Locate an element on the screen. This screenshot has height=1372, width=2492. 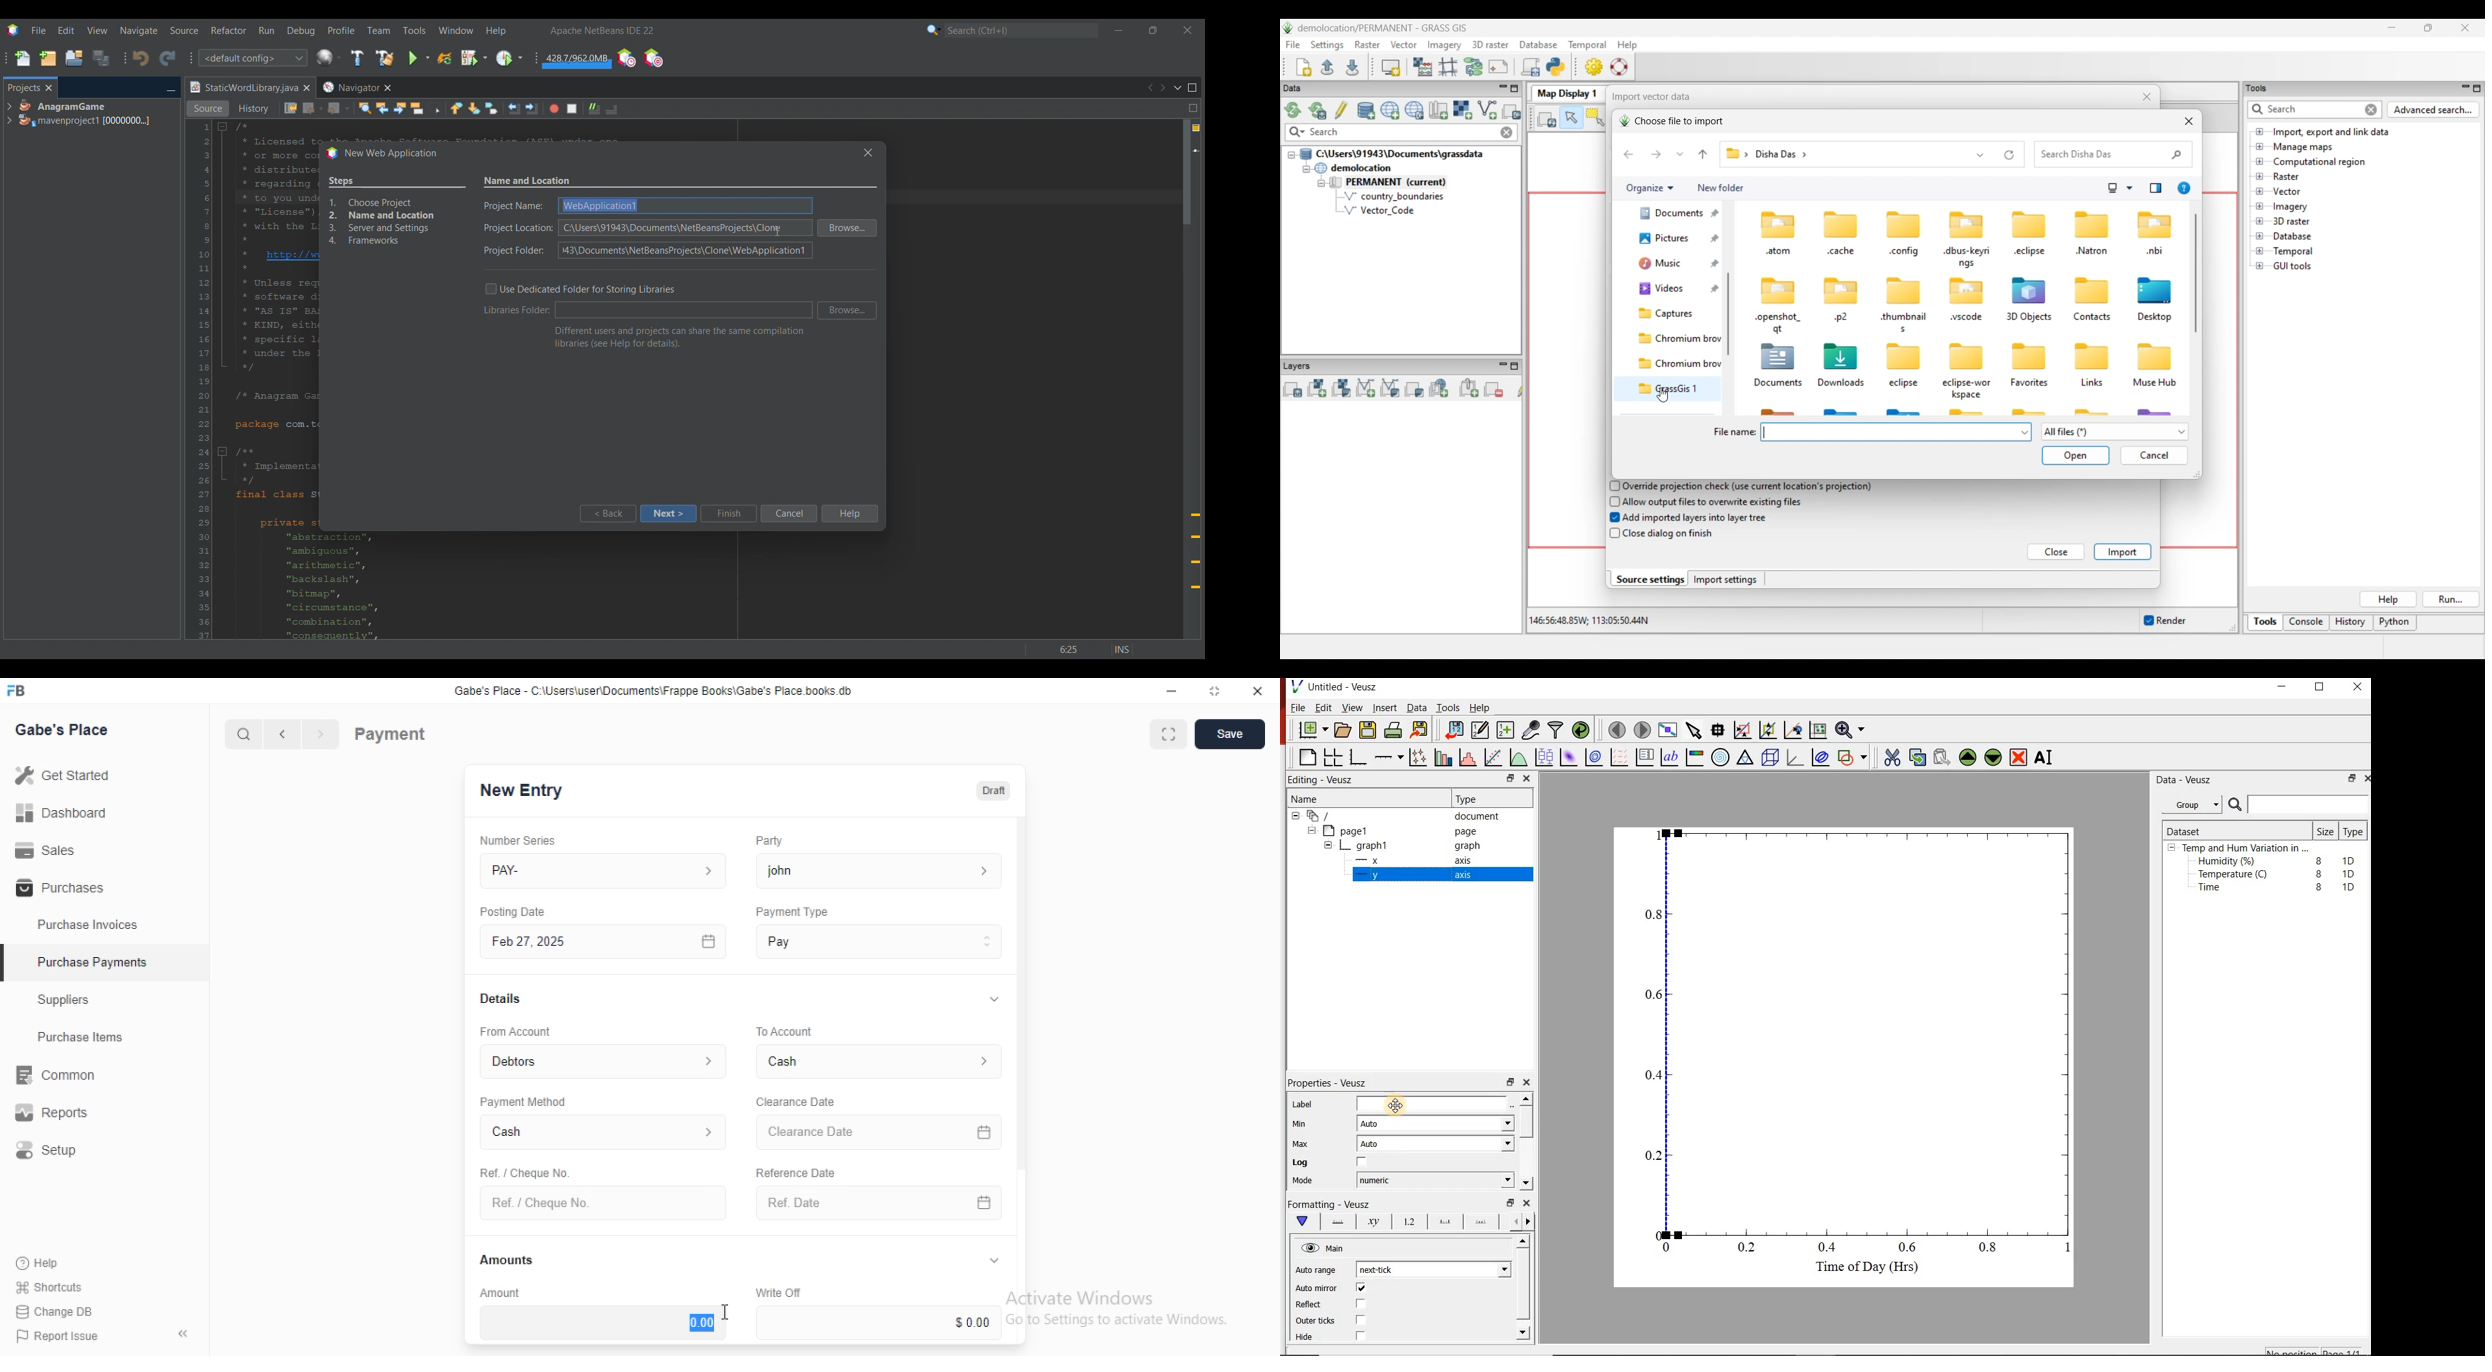
Insert is located at coordinates (1383, 708).